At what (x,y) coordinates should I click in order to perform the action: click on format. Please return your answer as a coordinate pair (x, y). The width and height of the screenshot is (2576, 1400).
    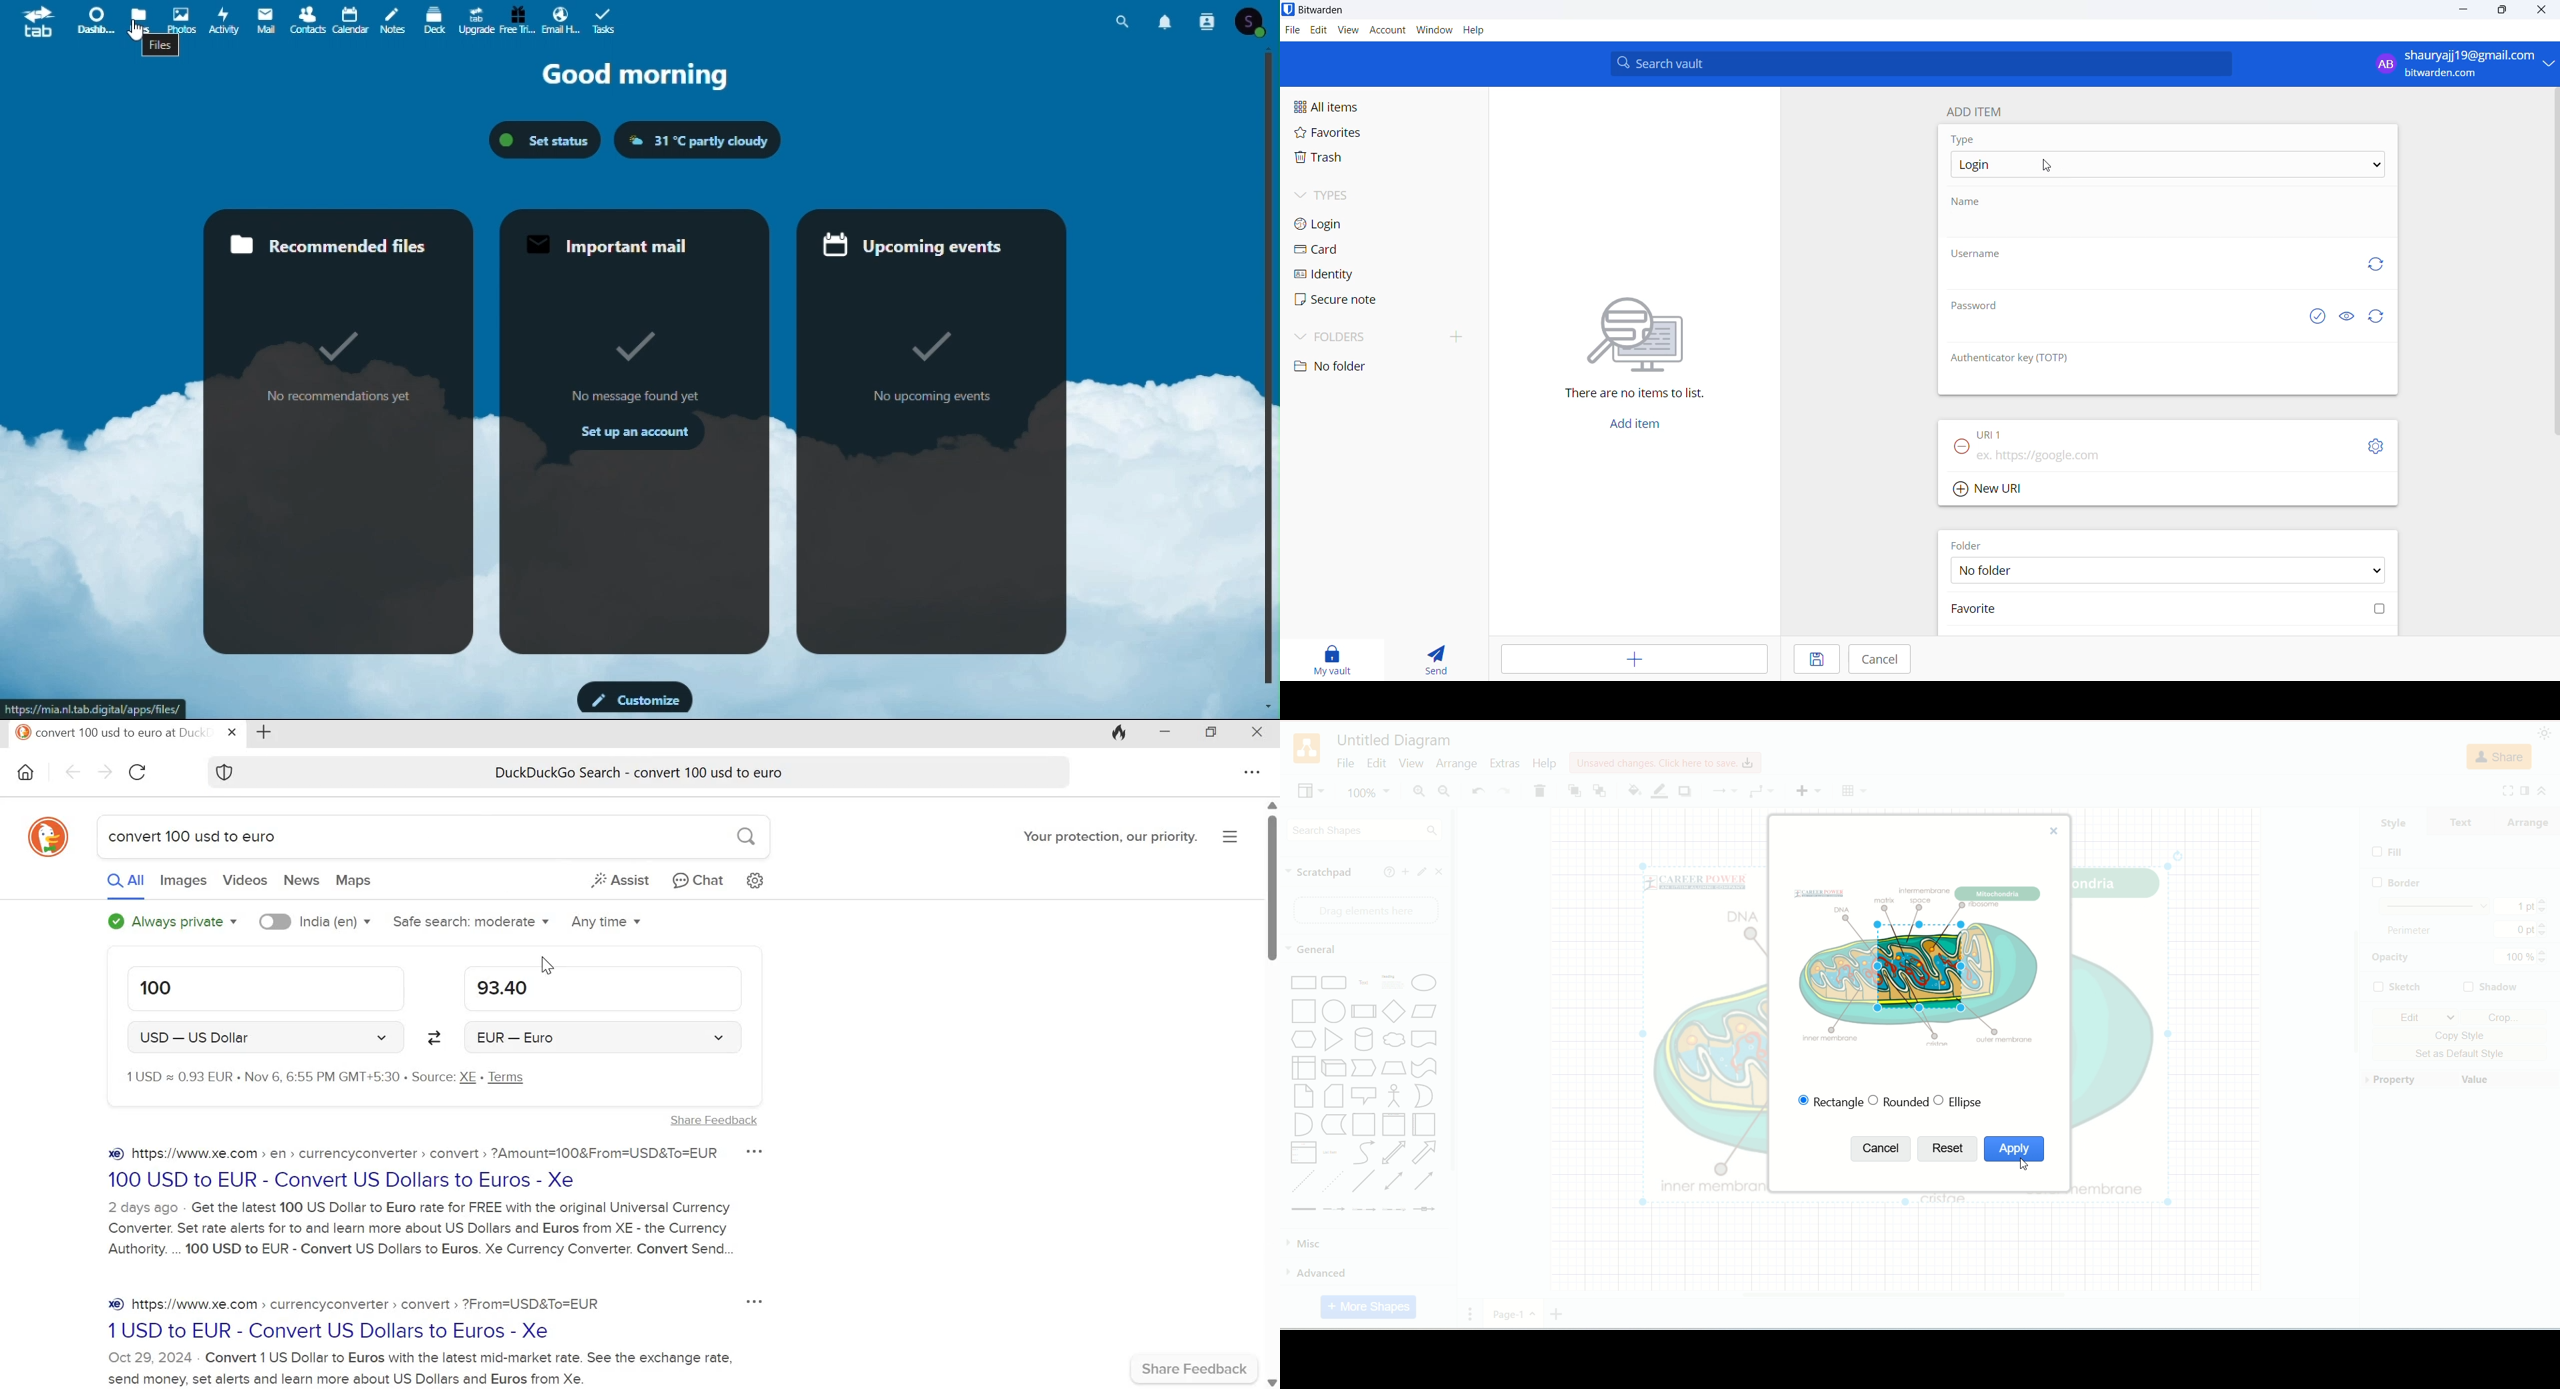
    Looking at the image, I should click on (2523, 790).